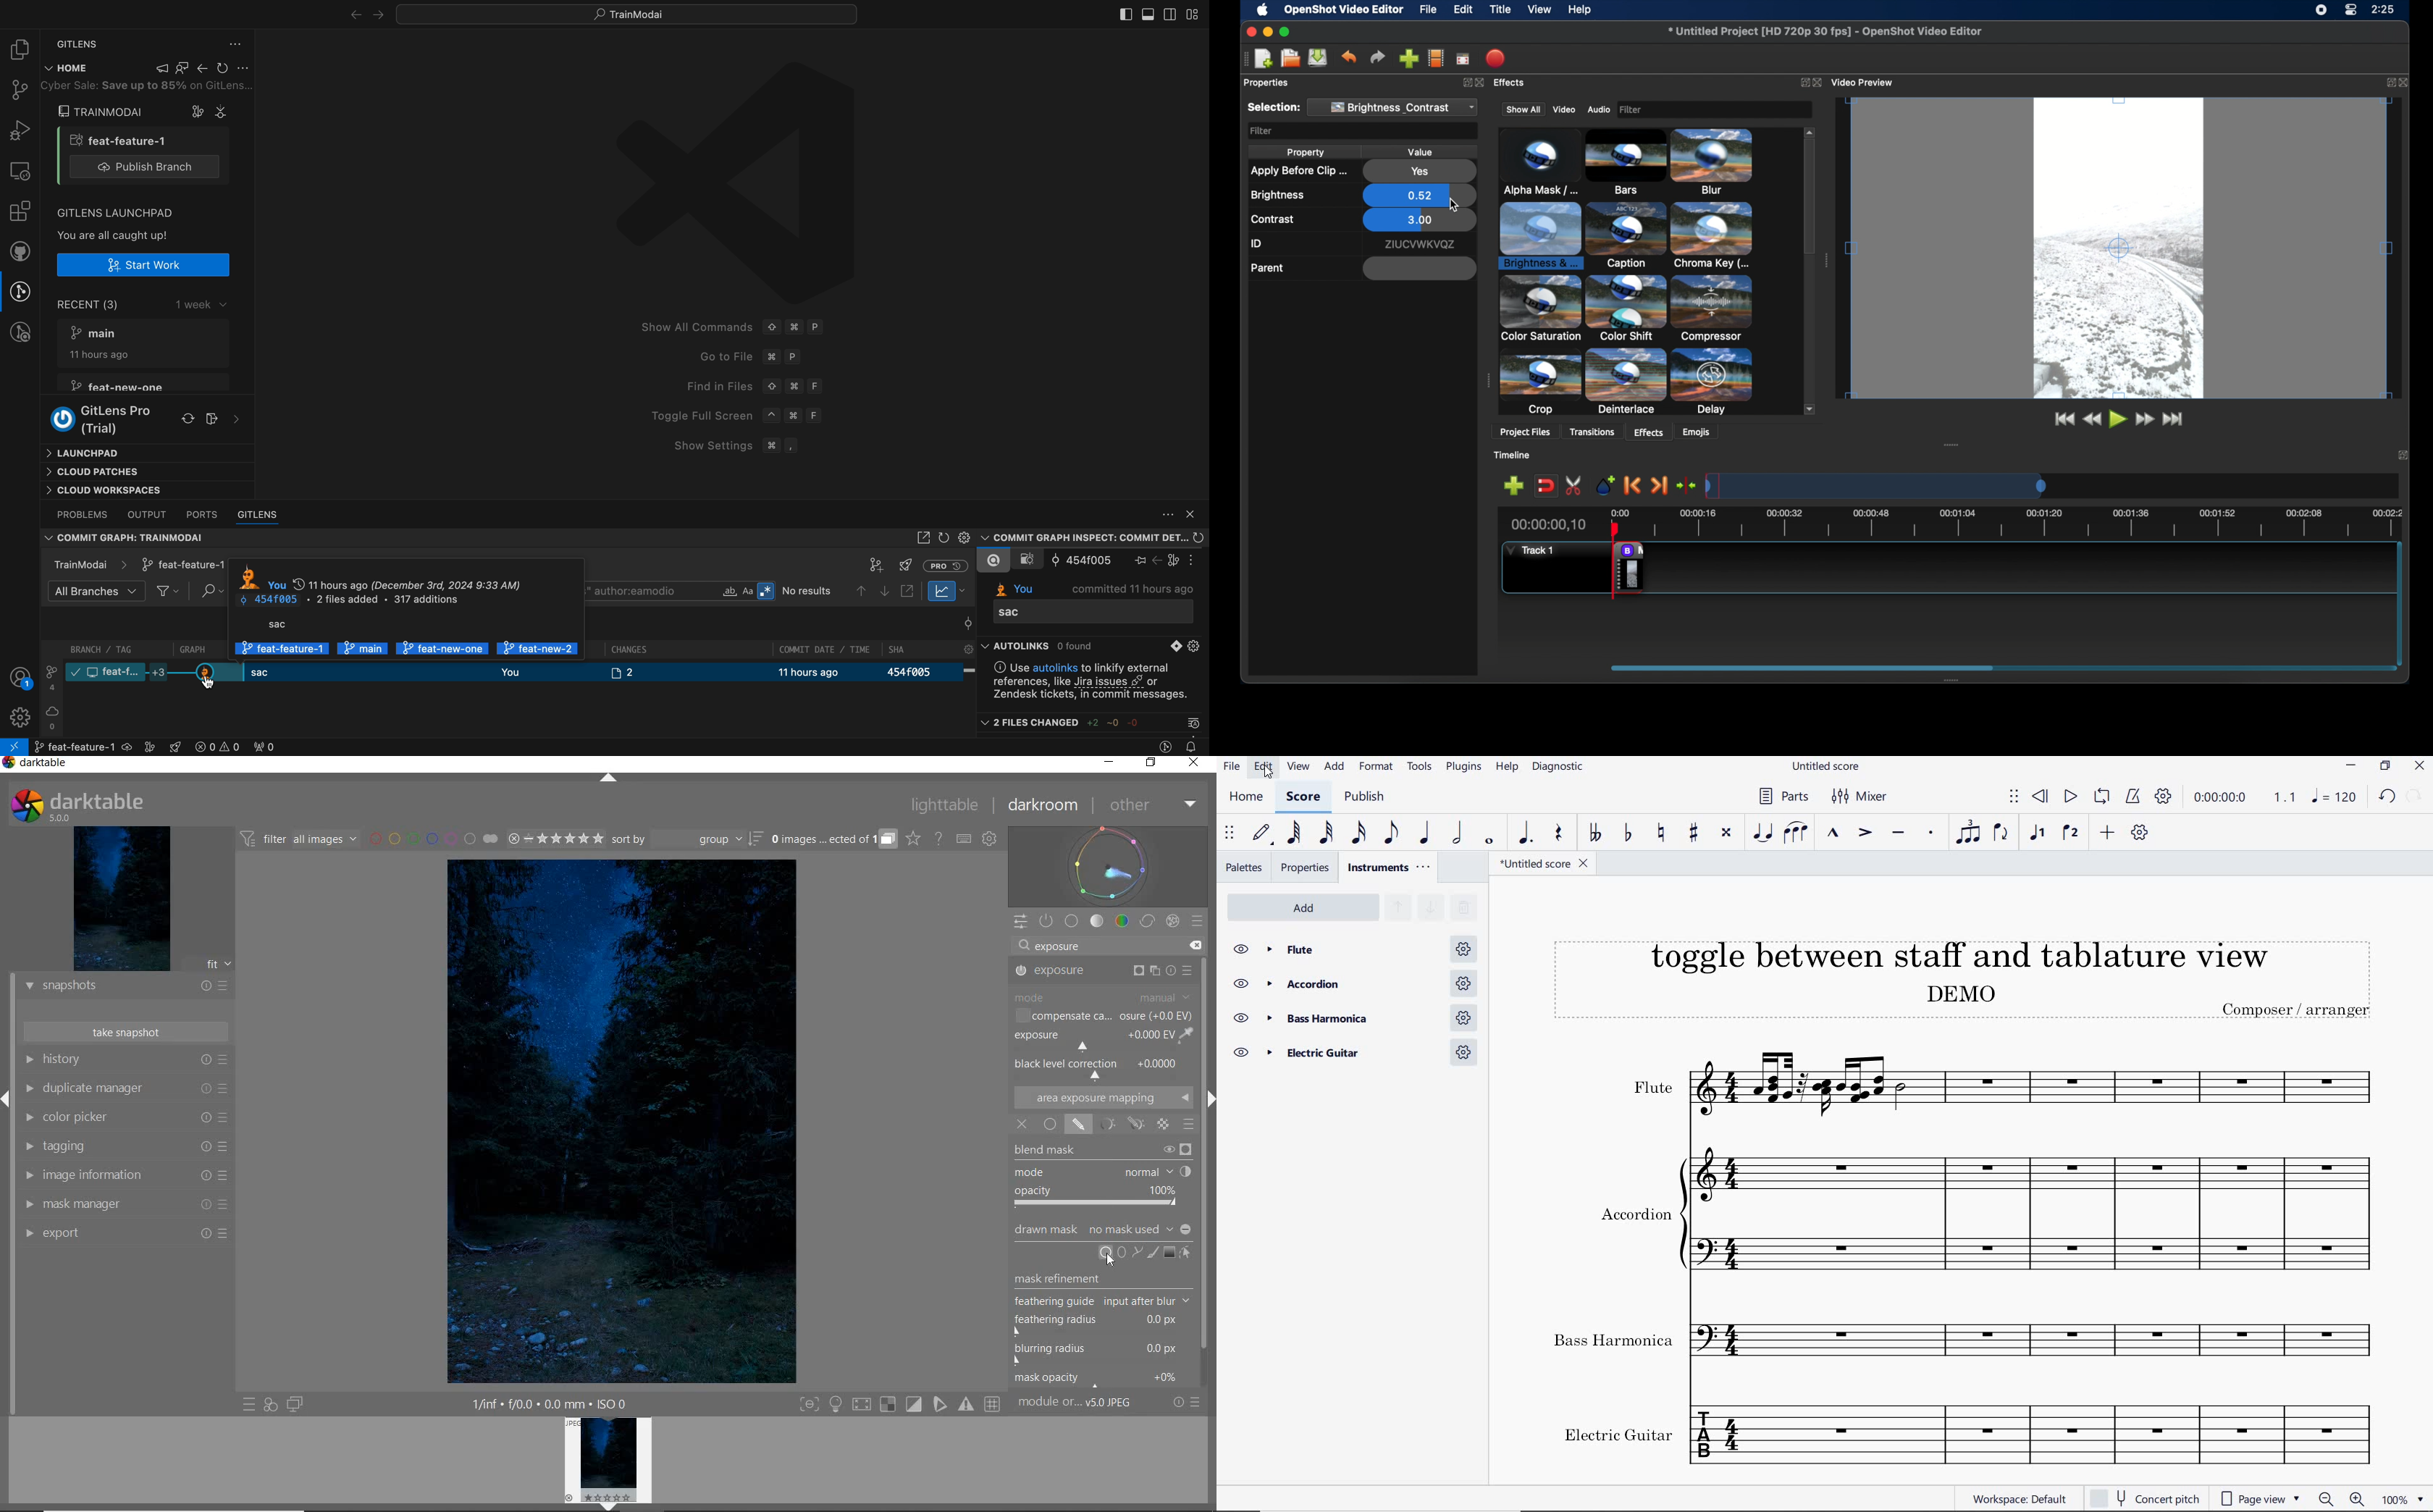 This screenshot has width=2436, height=1512. Describe the element at coordinates (1489, 840) in the screenshot. I see `whole note` at that location.